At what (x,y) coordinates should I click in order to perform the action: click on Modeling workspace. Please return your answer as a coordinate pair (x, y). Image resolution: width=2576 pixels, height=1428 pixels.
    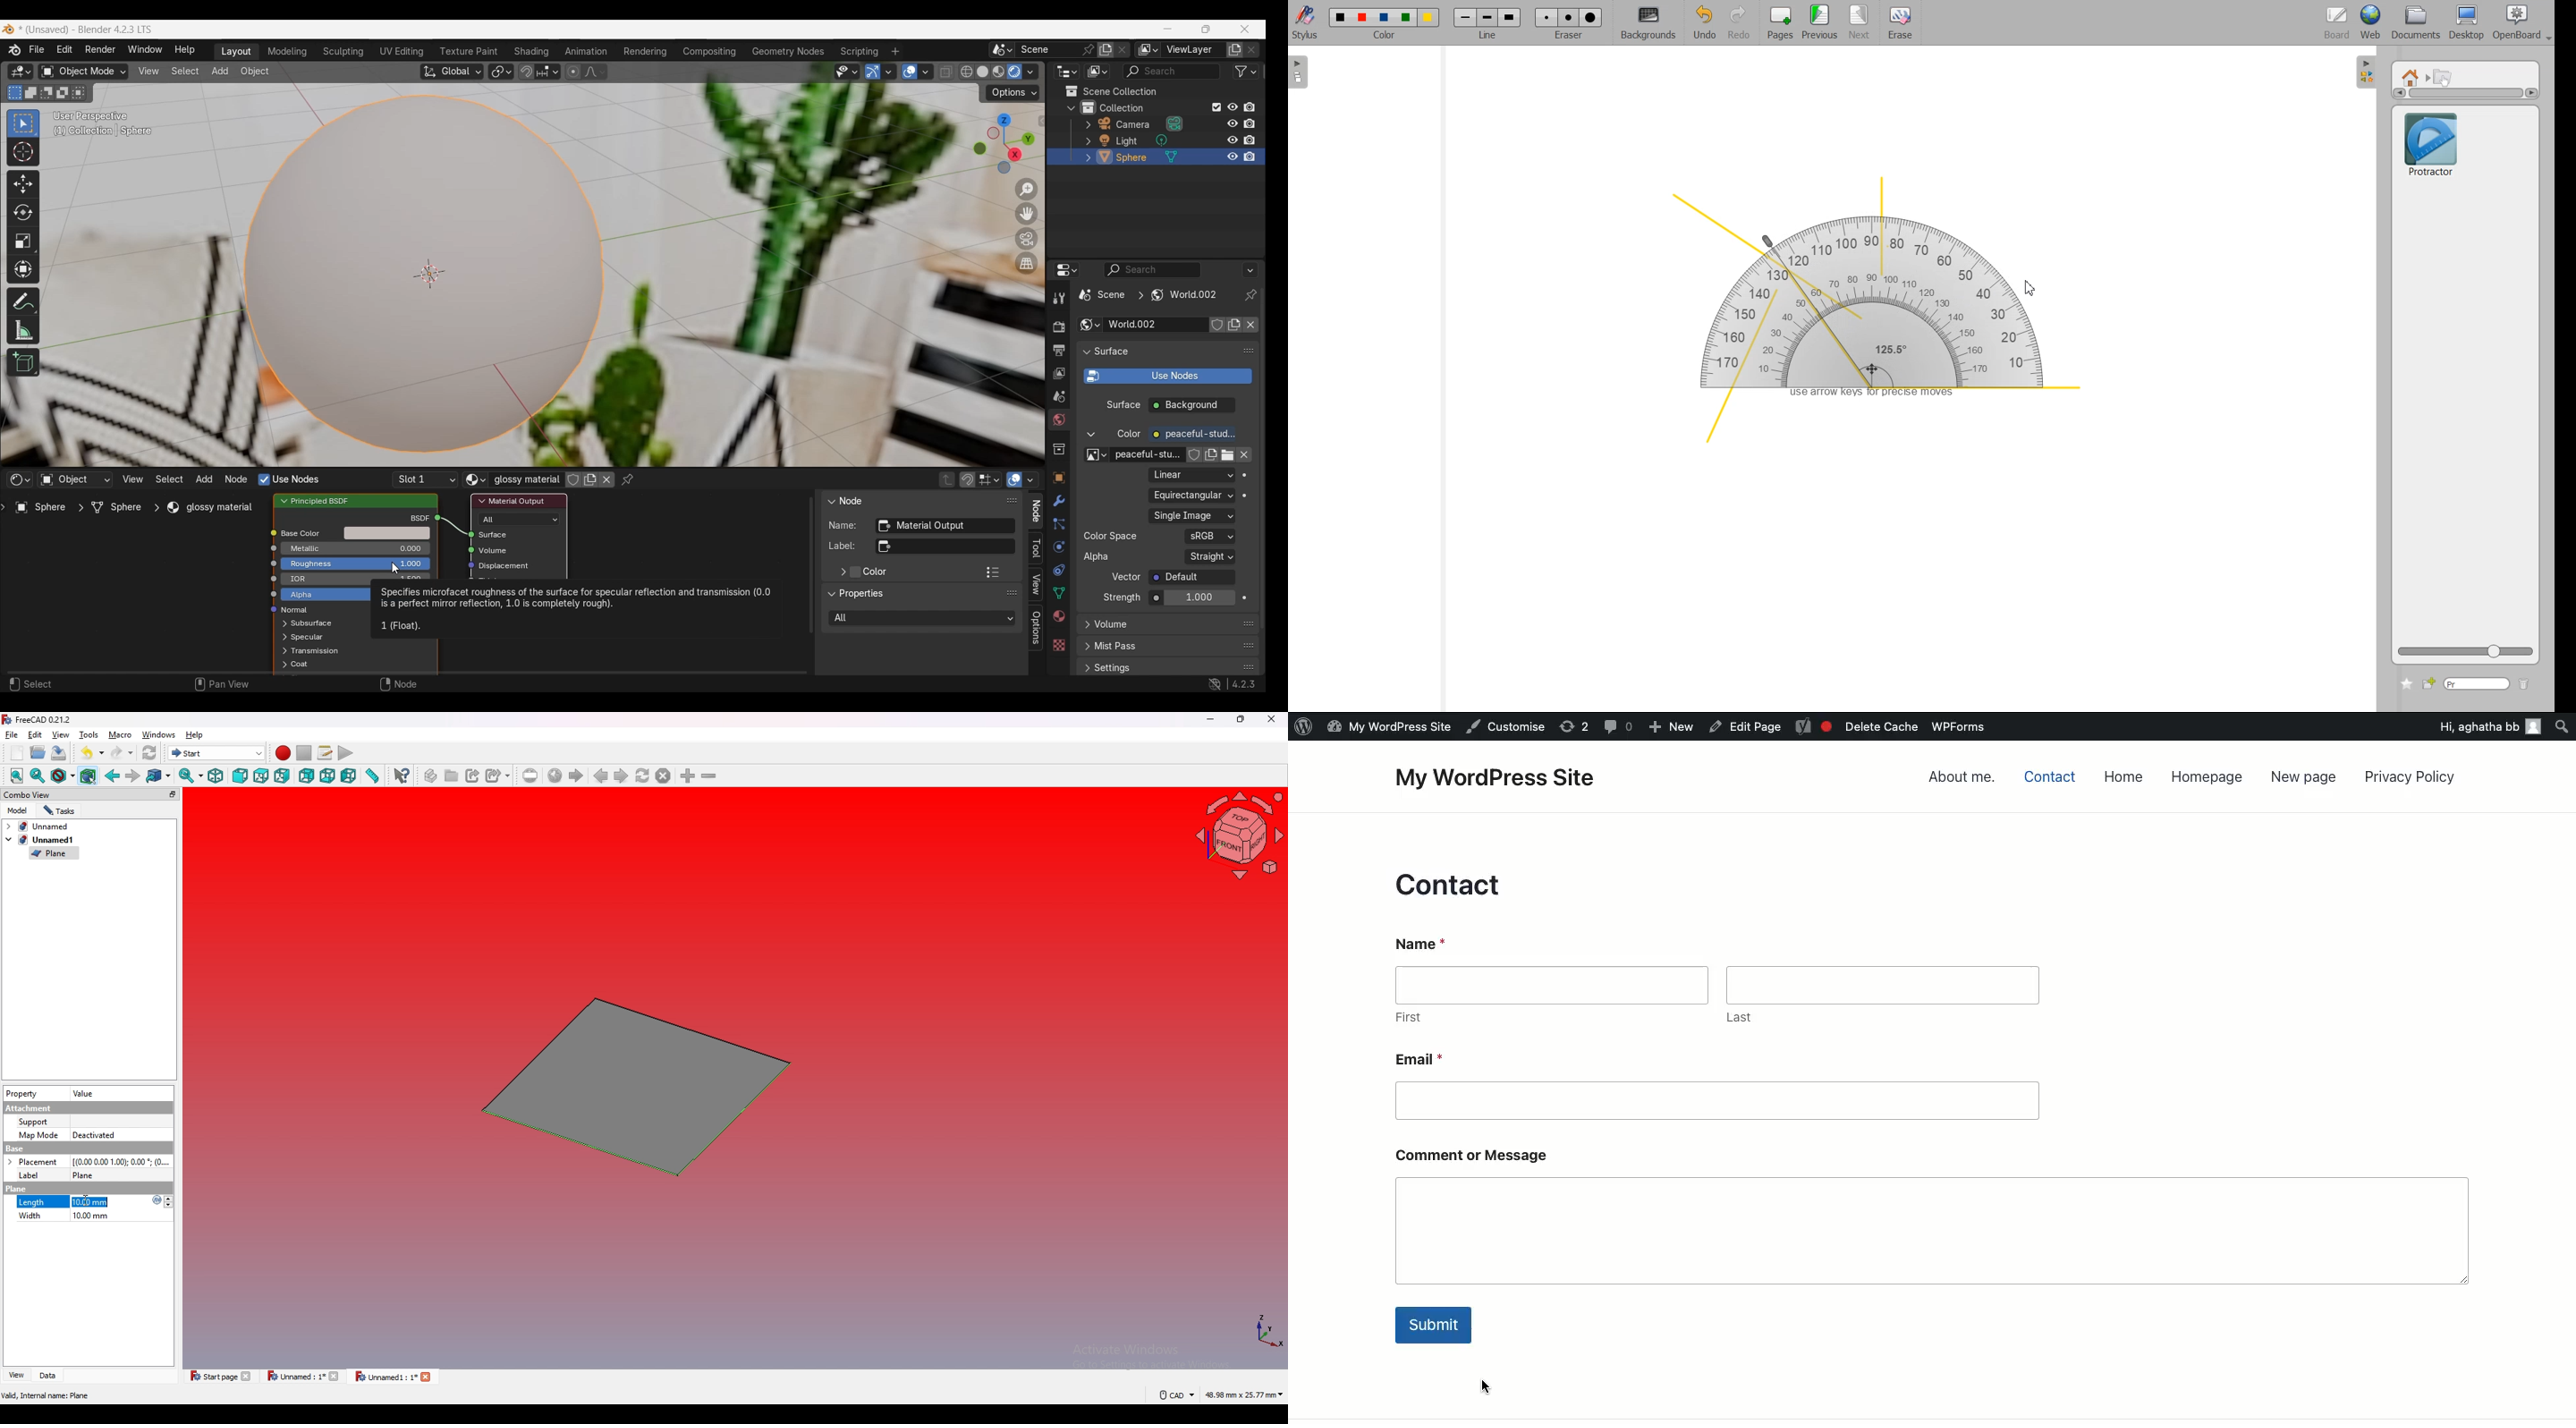
    Looking at the image, I should click on (288, 51).